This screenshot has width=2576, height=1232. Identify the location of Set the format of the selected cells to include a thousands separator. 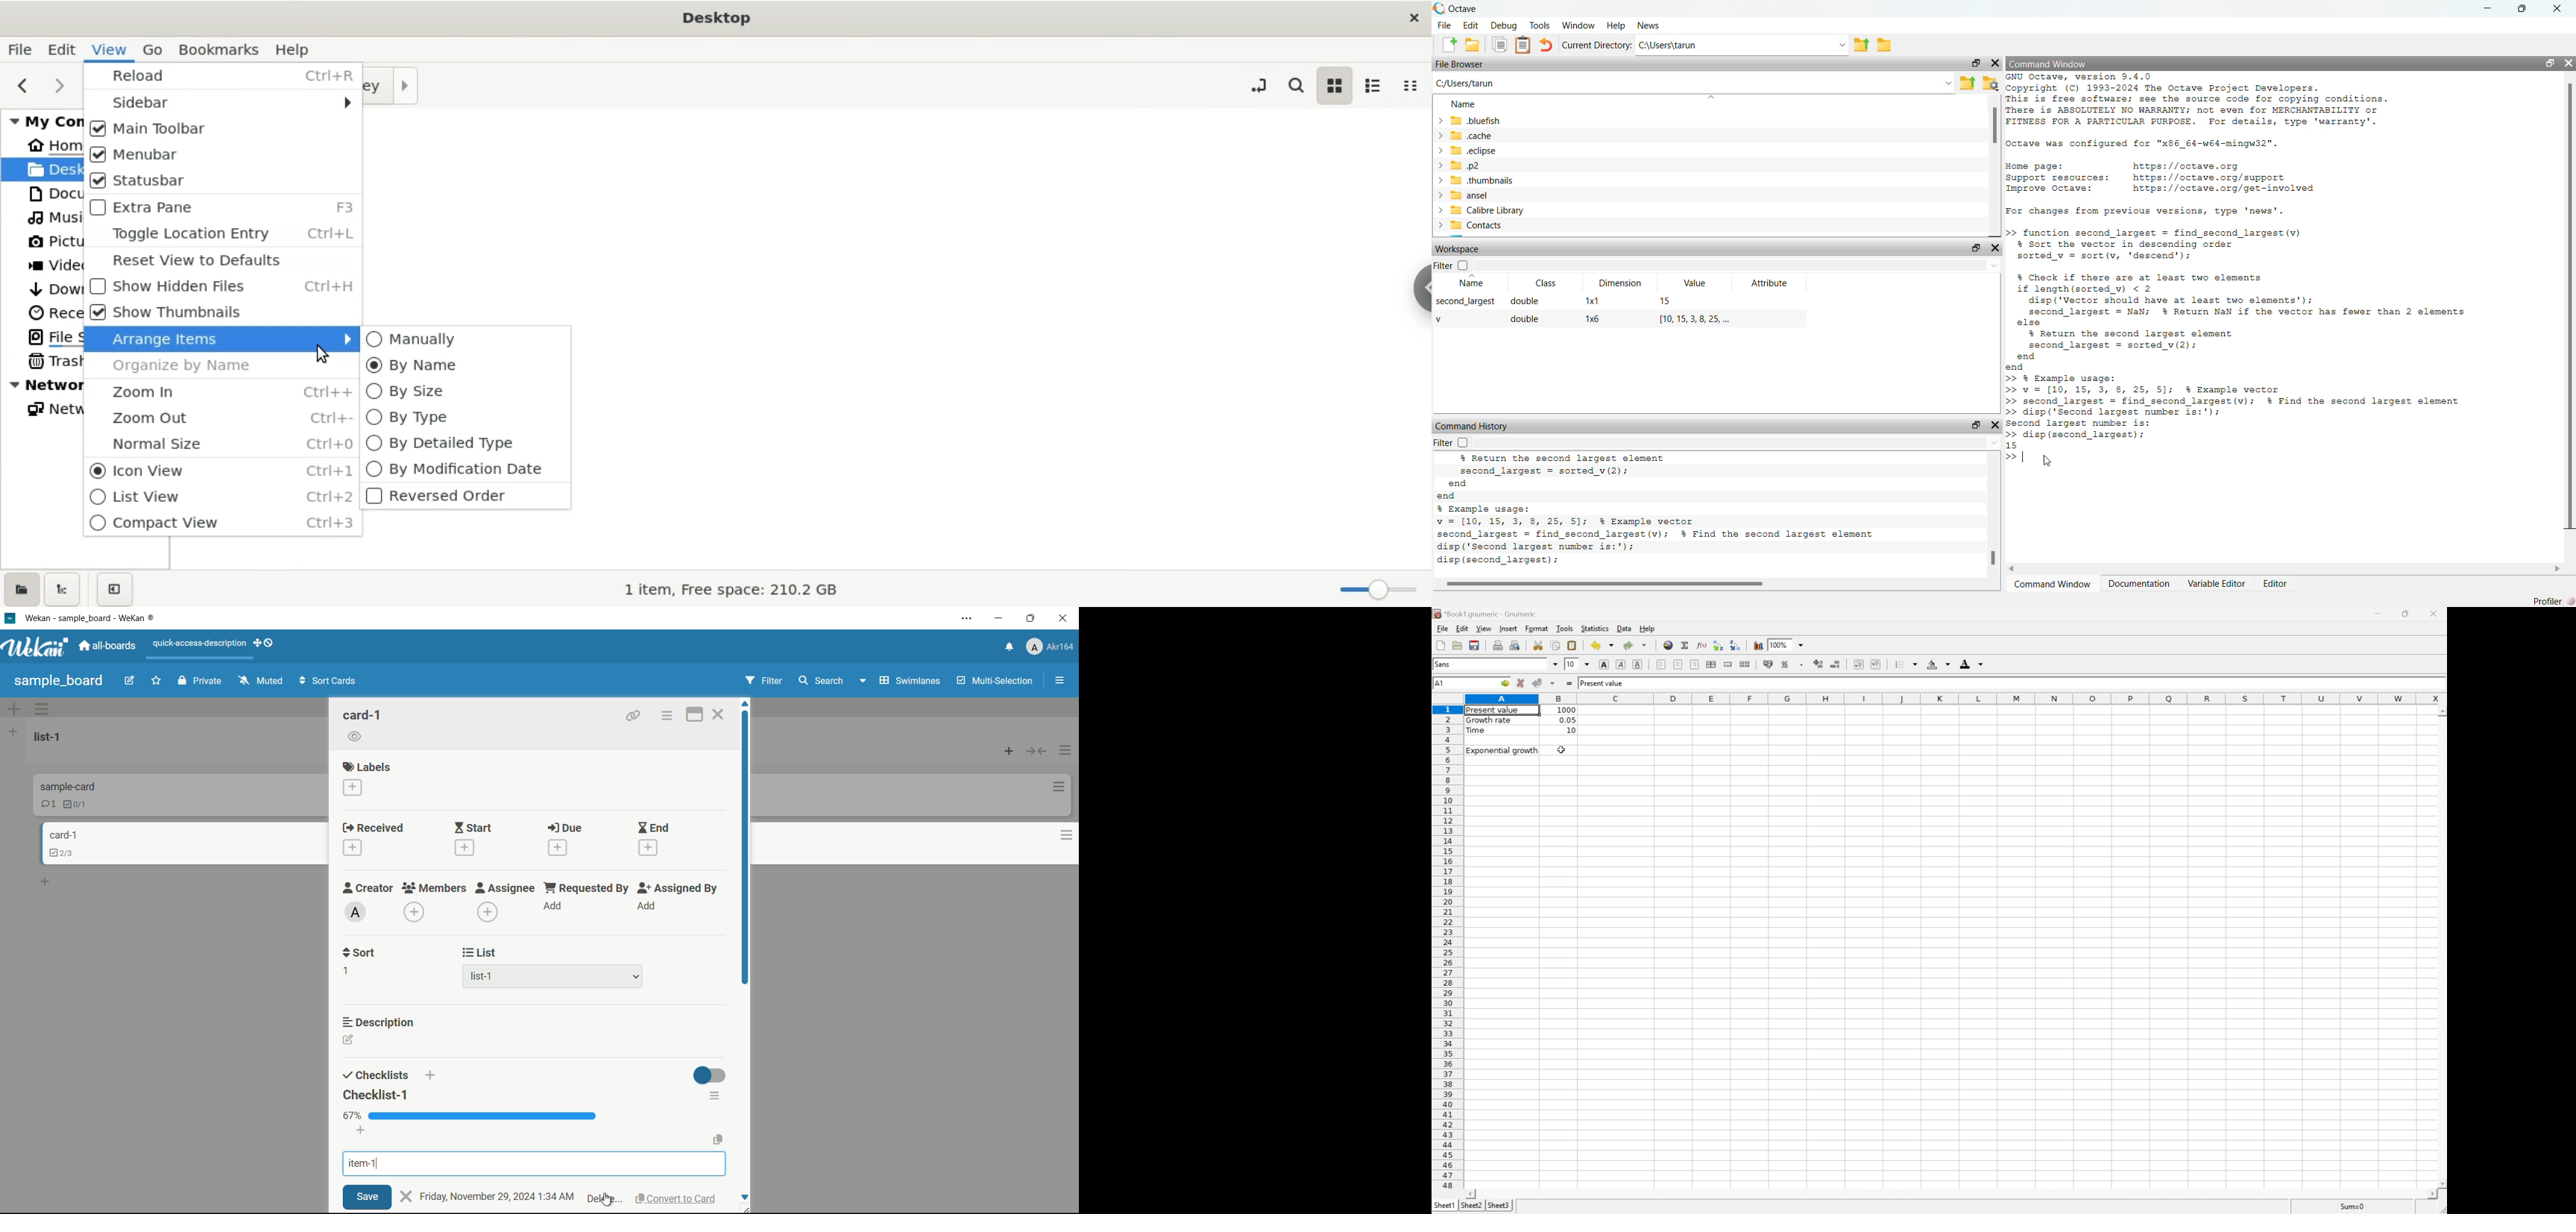
(1803, 665).